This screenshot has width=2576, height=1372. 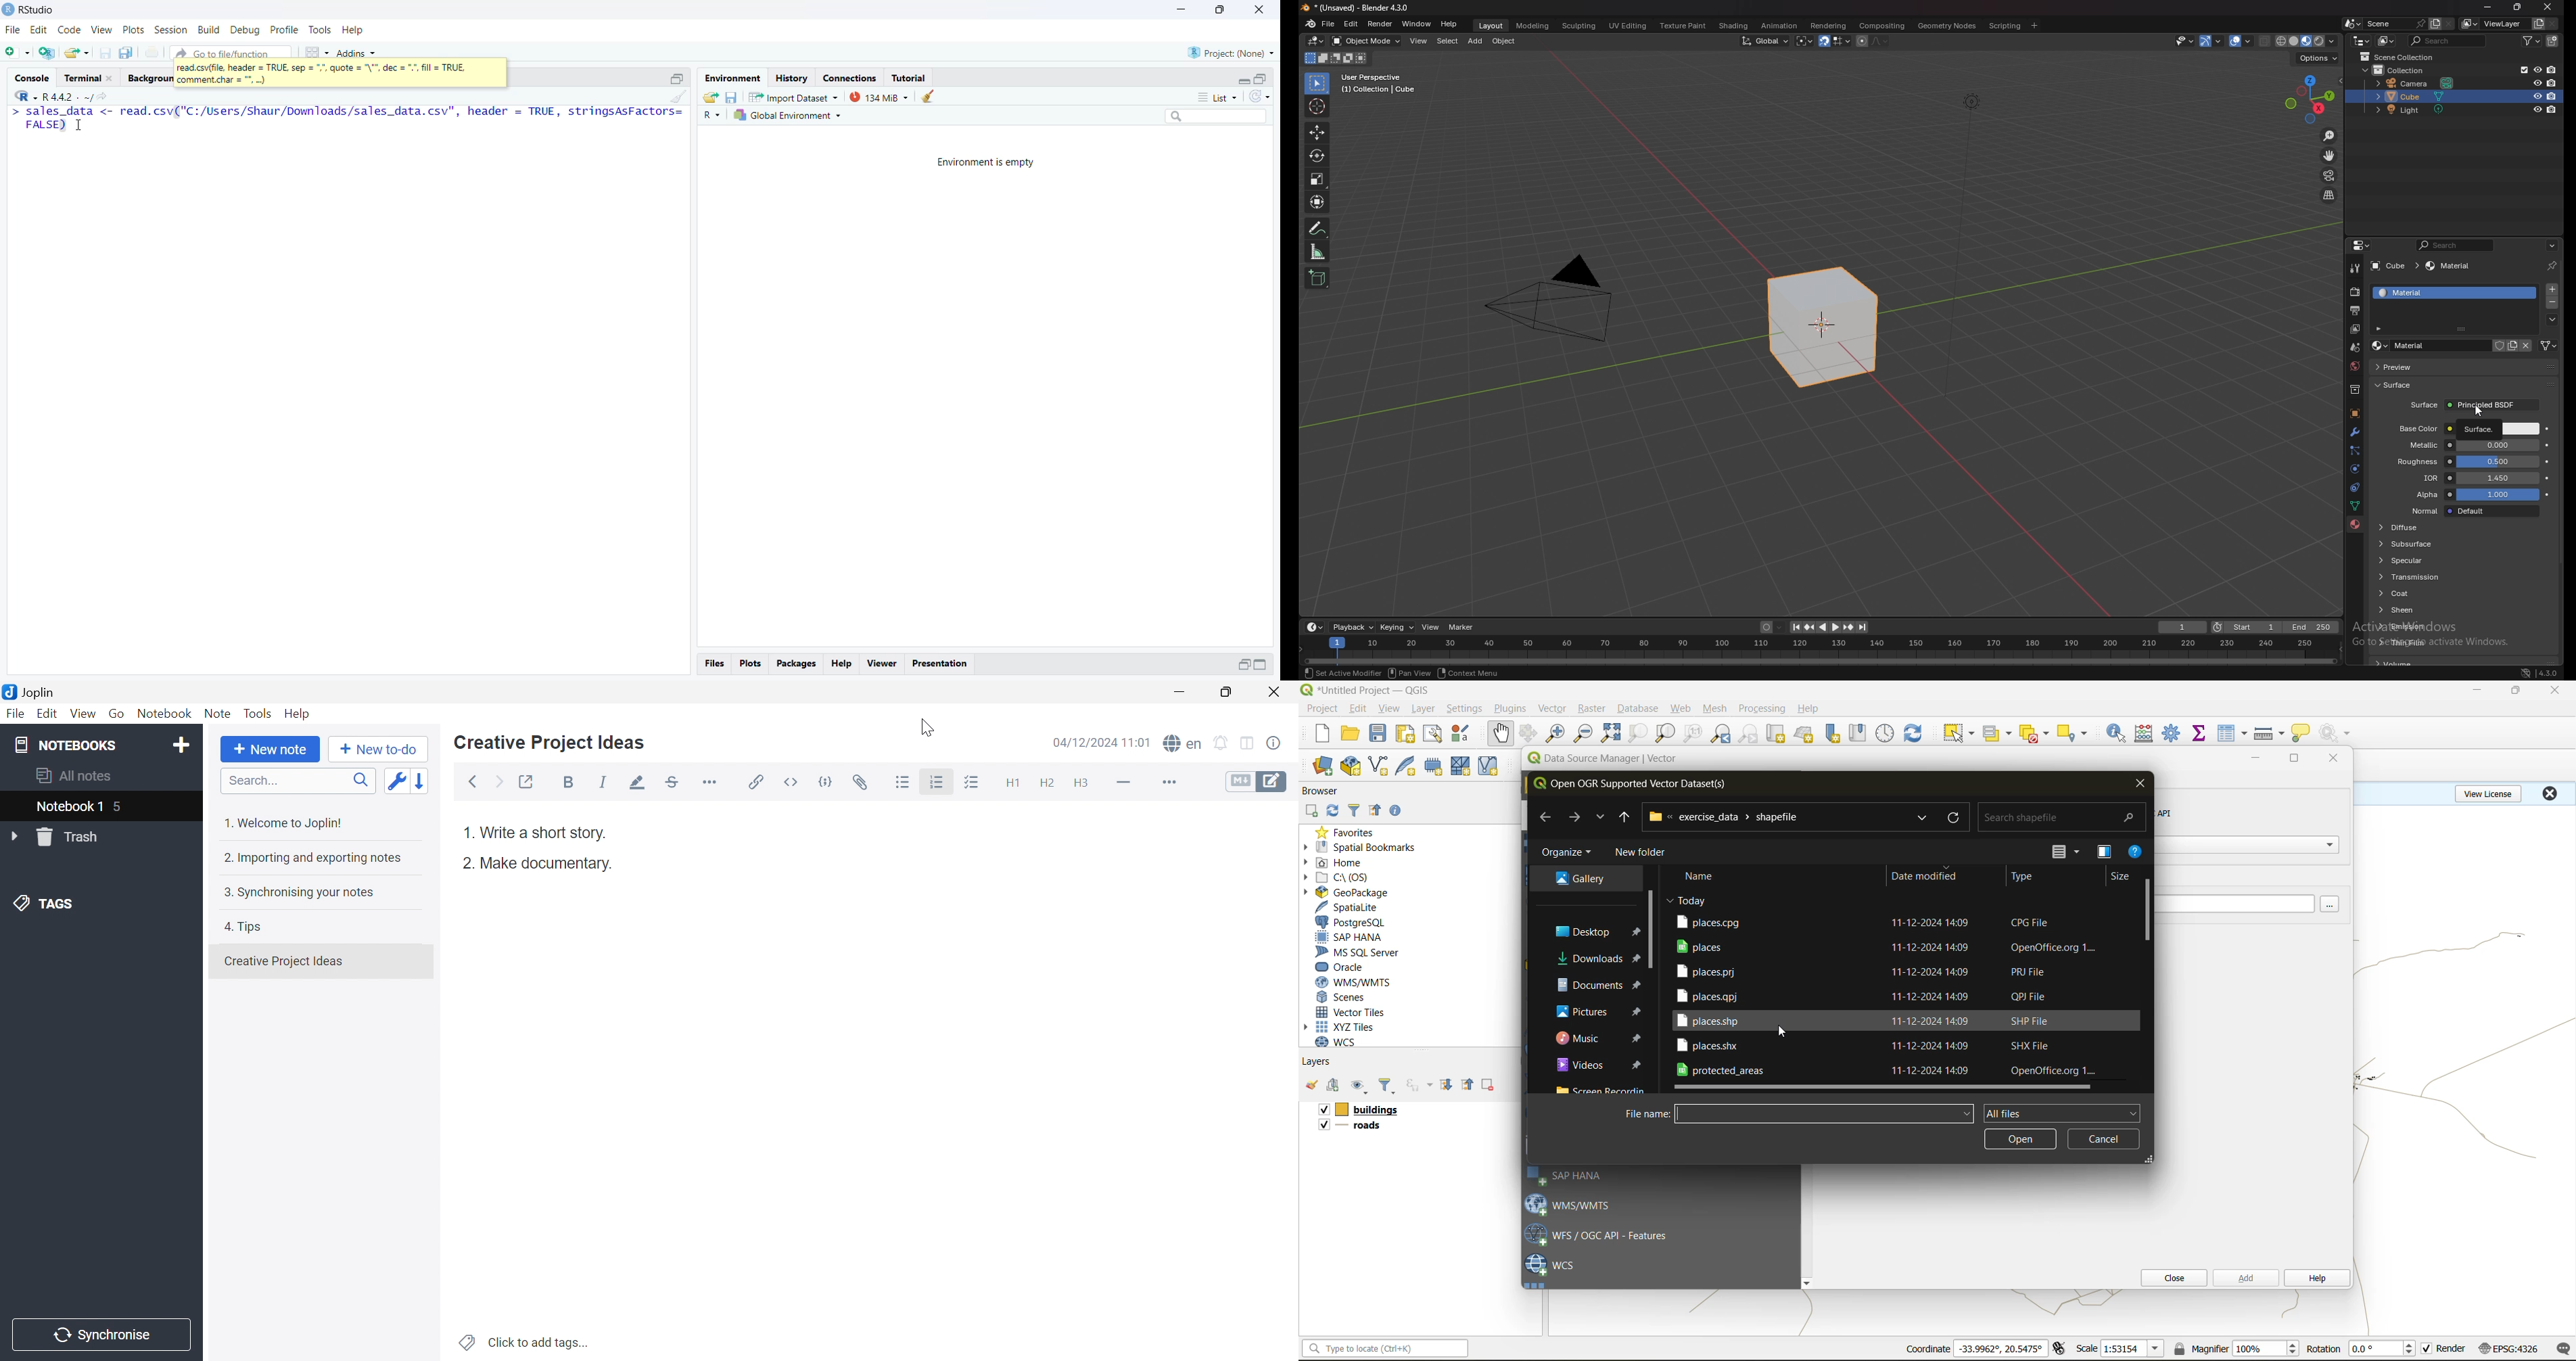 What do you see at coordinates (1123, 783) in the screenshot?
I see `Horizontal line` at bounding box center [1123, 783].